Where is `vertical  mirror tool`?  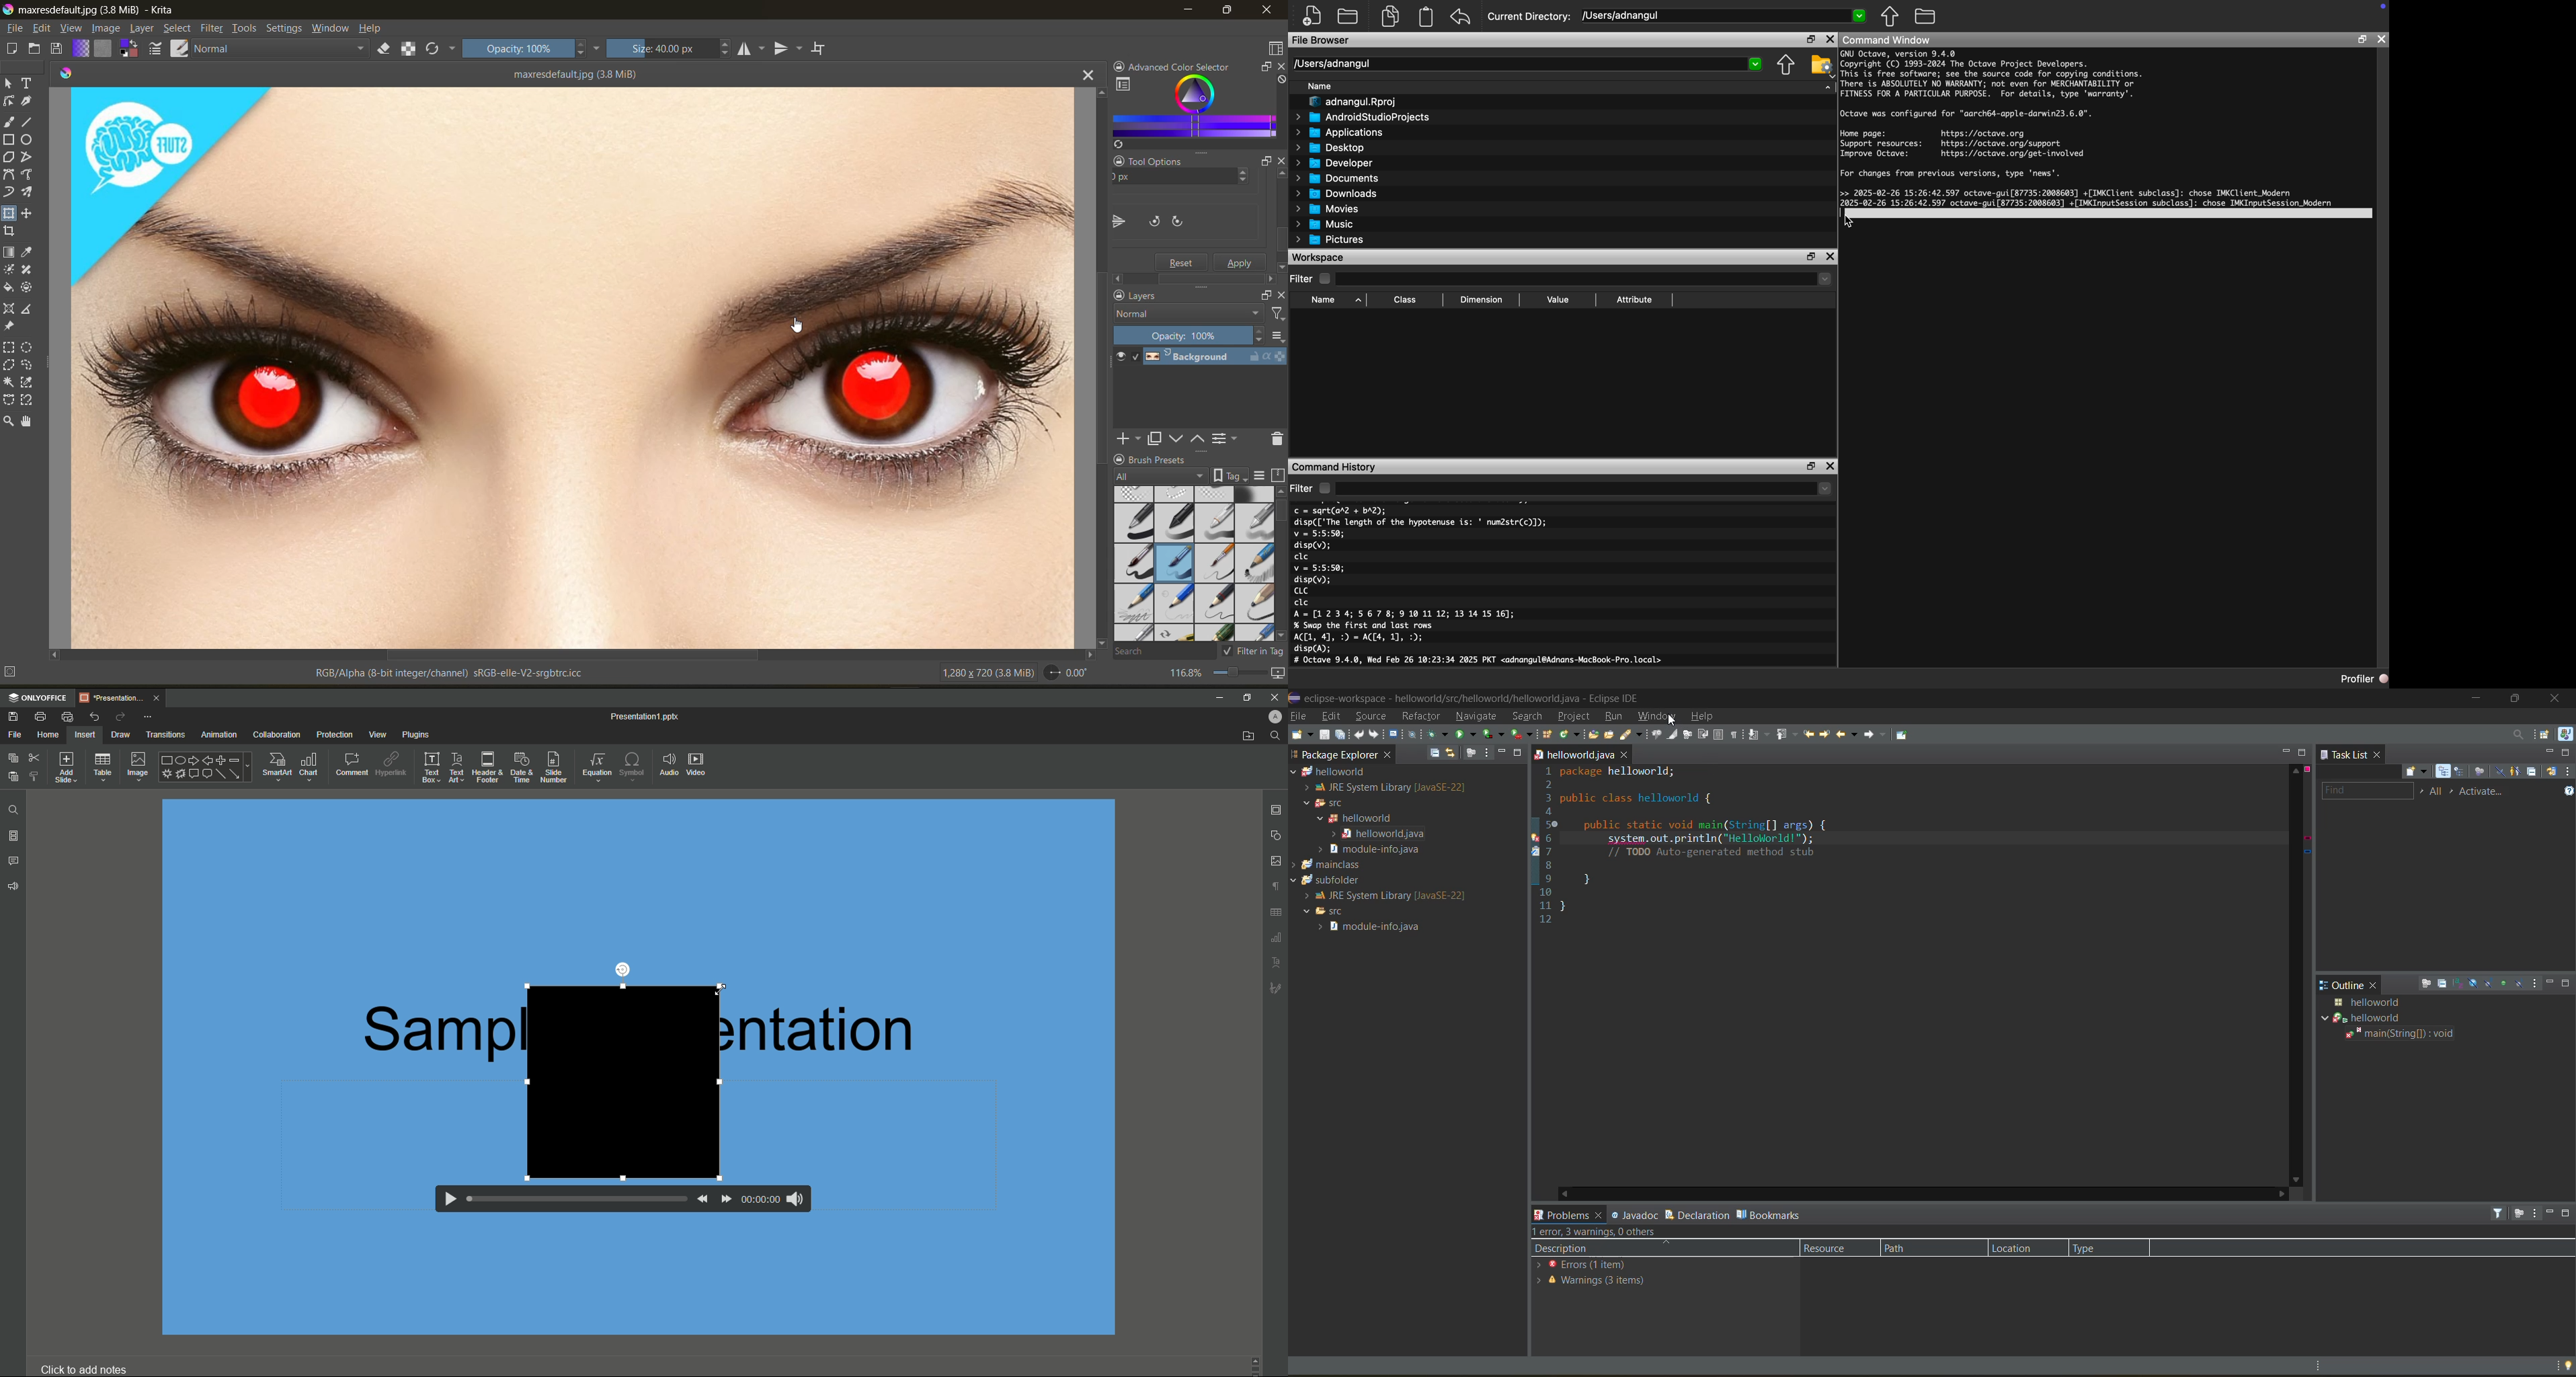
vertical  mirror tool is located at coordinates (790, 47).